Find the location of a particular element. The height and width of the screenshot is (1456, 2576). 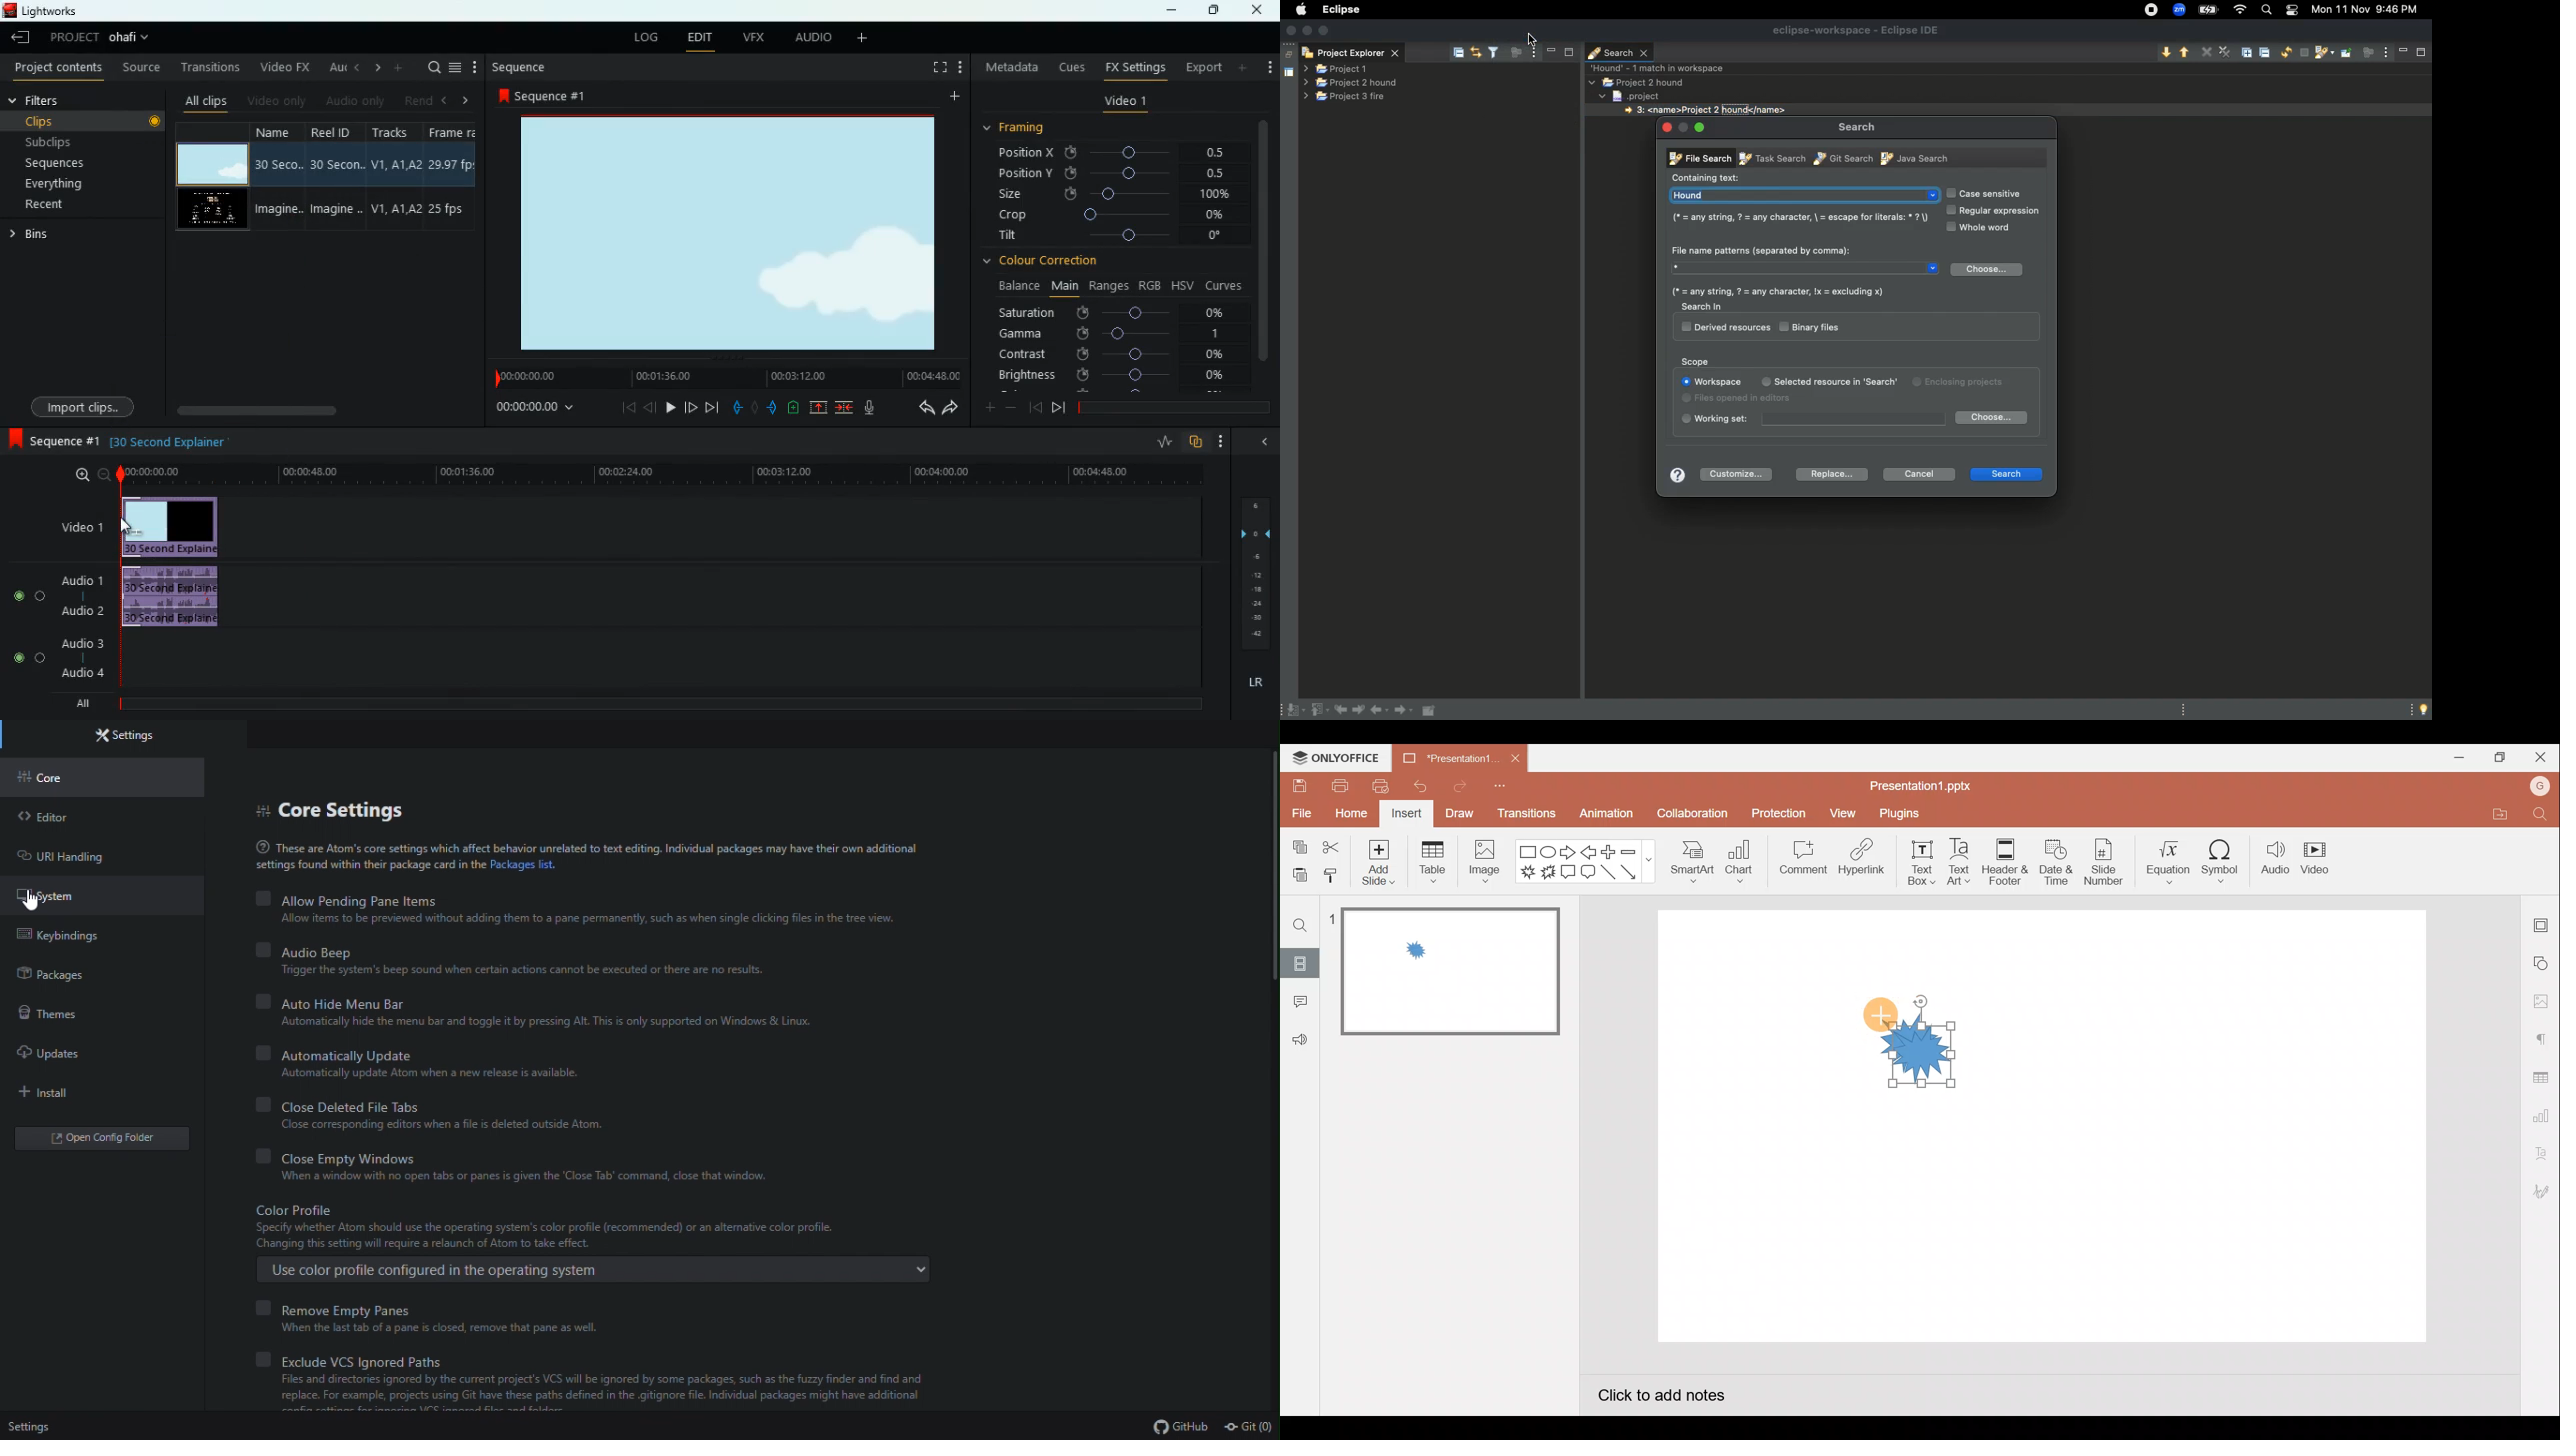

Presentation1.pptx is located at coordinates (1917, 785).